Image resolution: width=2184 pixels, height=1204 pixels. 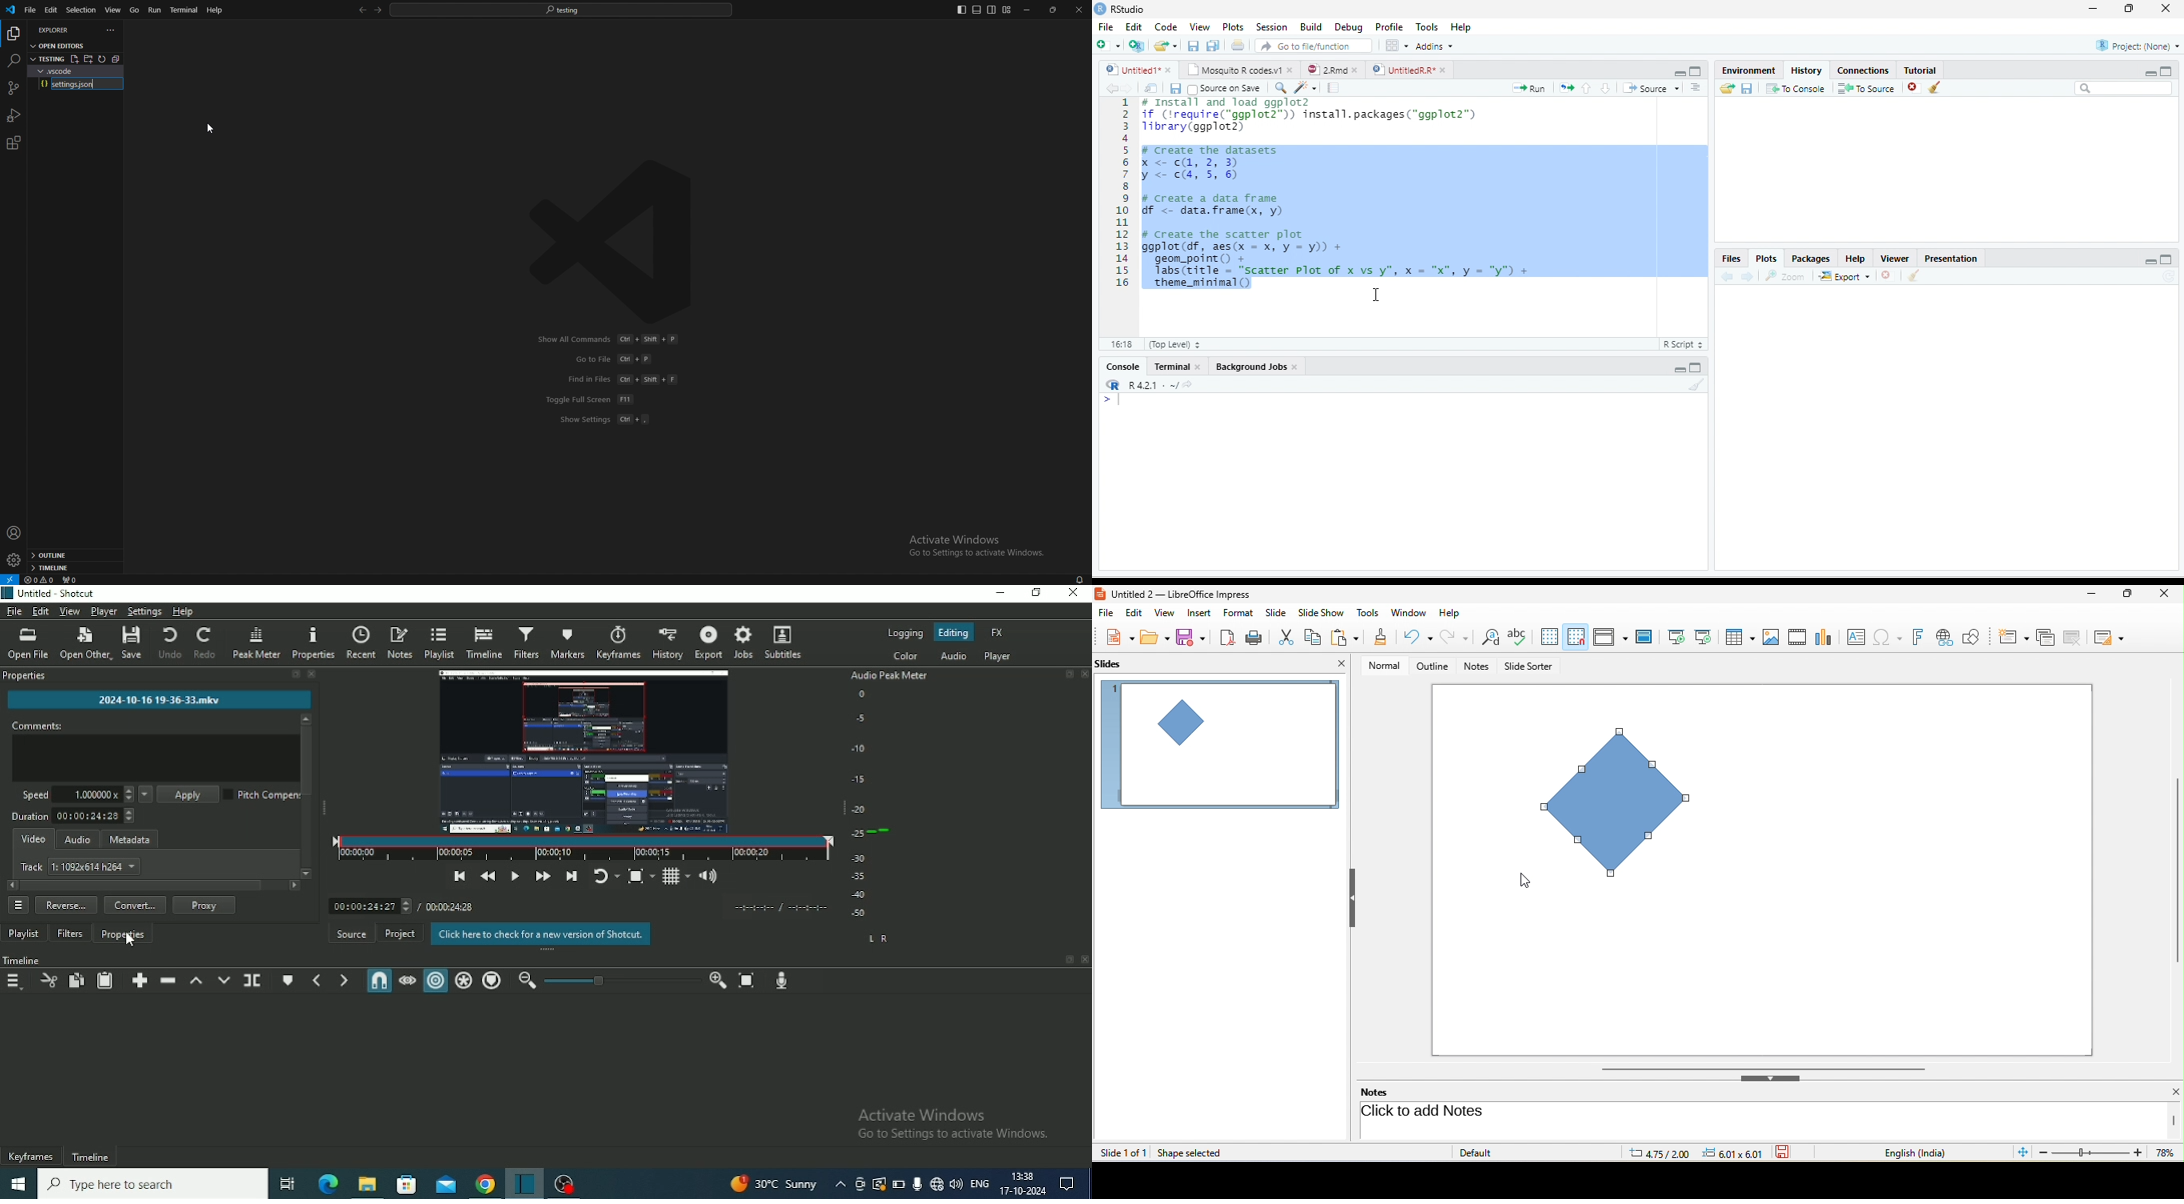 What do you see at coordinates (1739, 1154) in the screenshot?
I see `object position-6.01x6.01` at bounding box center [1739, 1154].